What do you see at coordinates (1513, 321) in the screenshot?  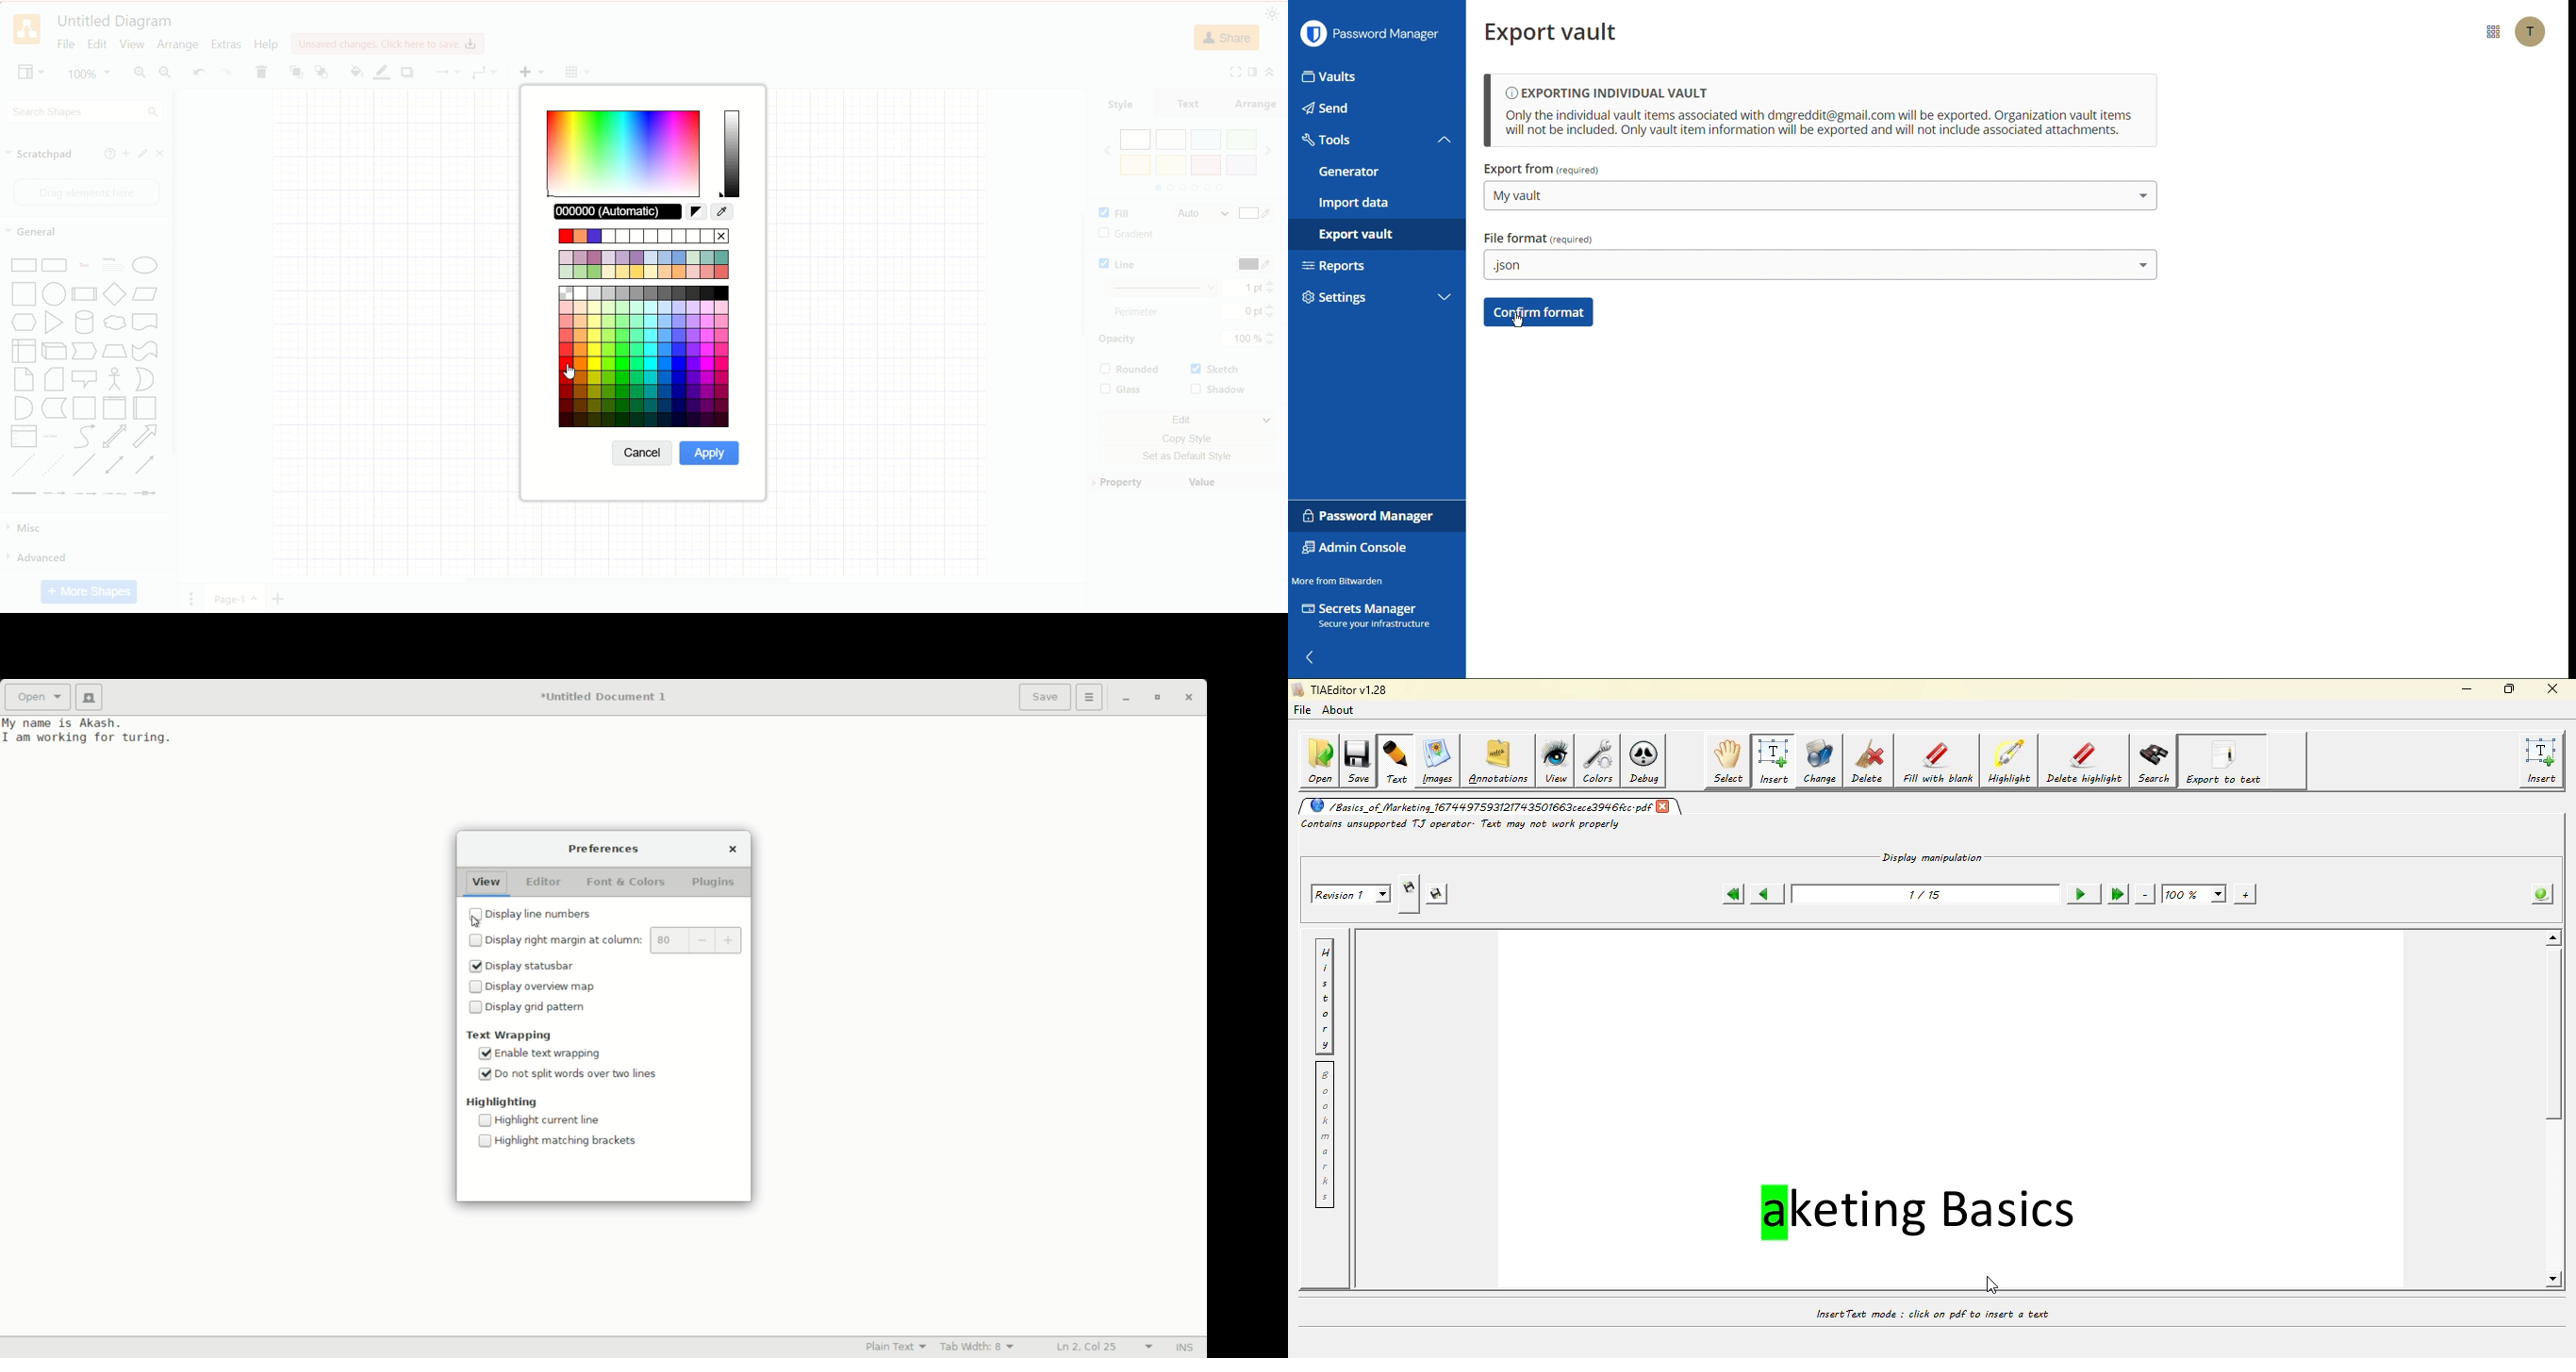 I see `cursor` at bounding box center [1513, 321].